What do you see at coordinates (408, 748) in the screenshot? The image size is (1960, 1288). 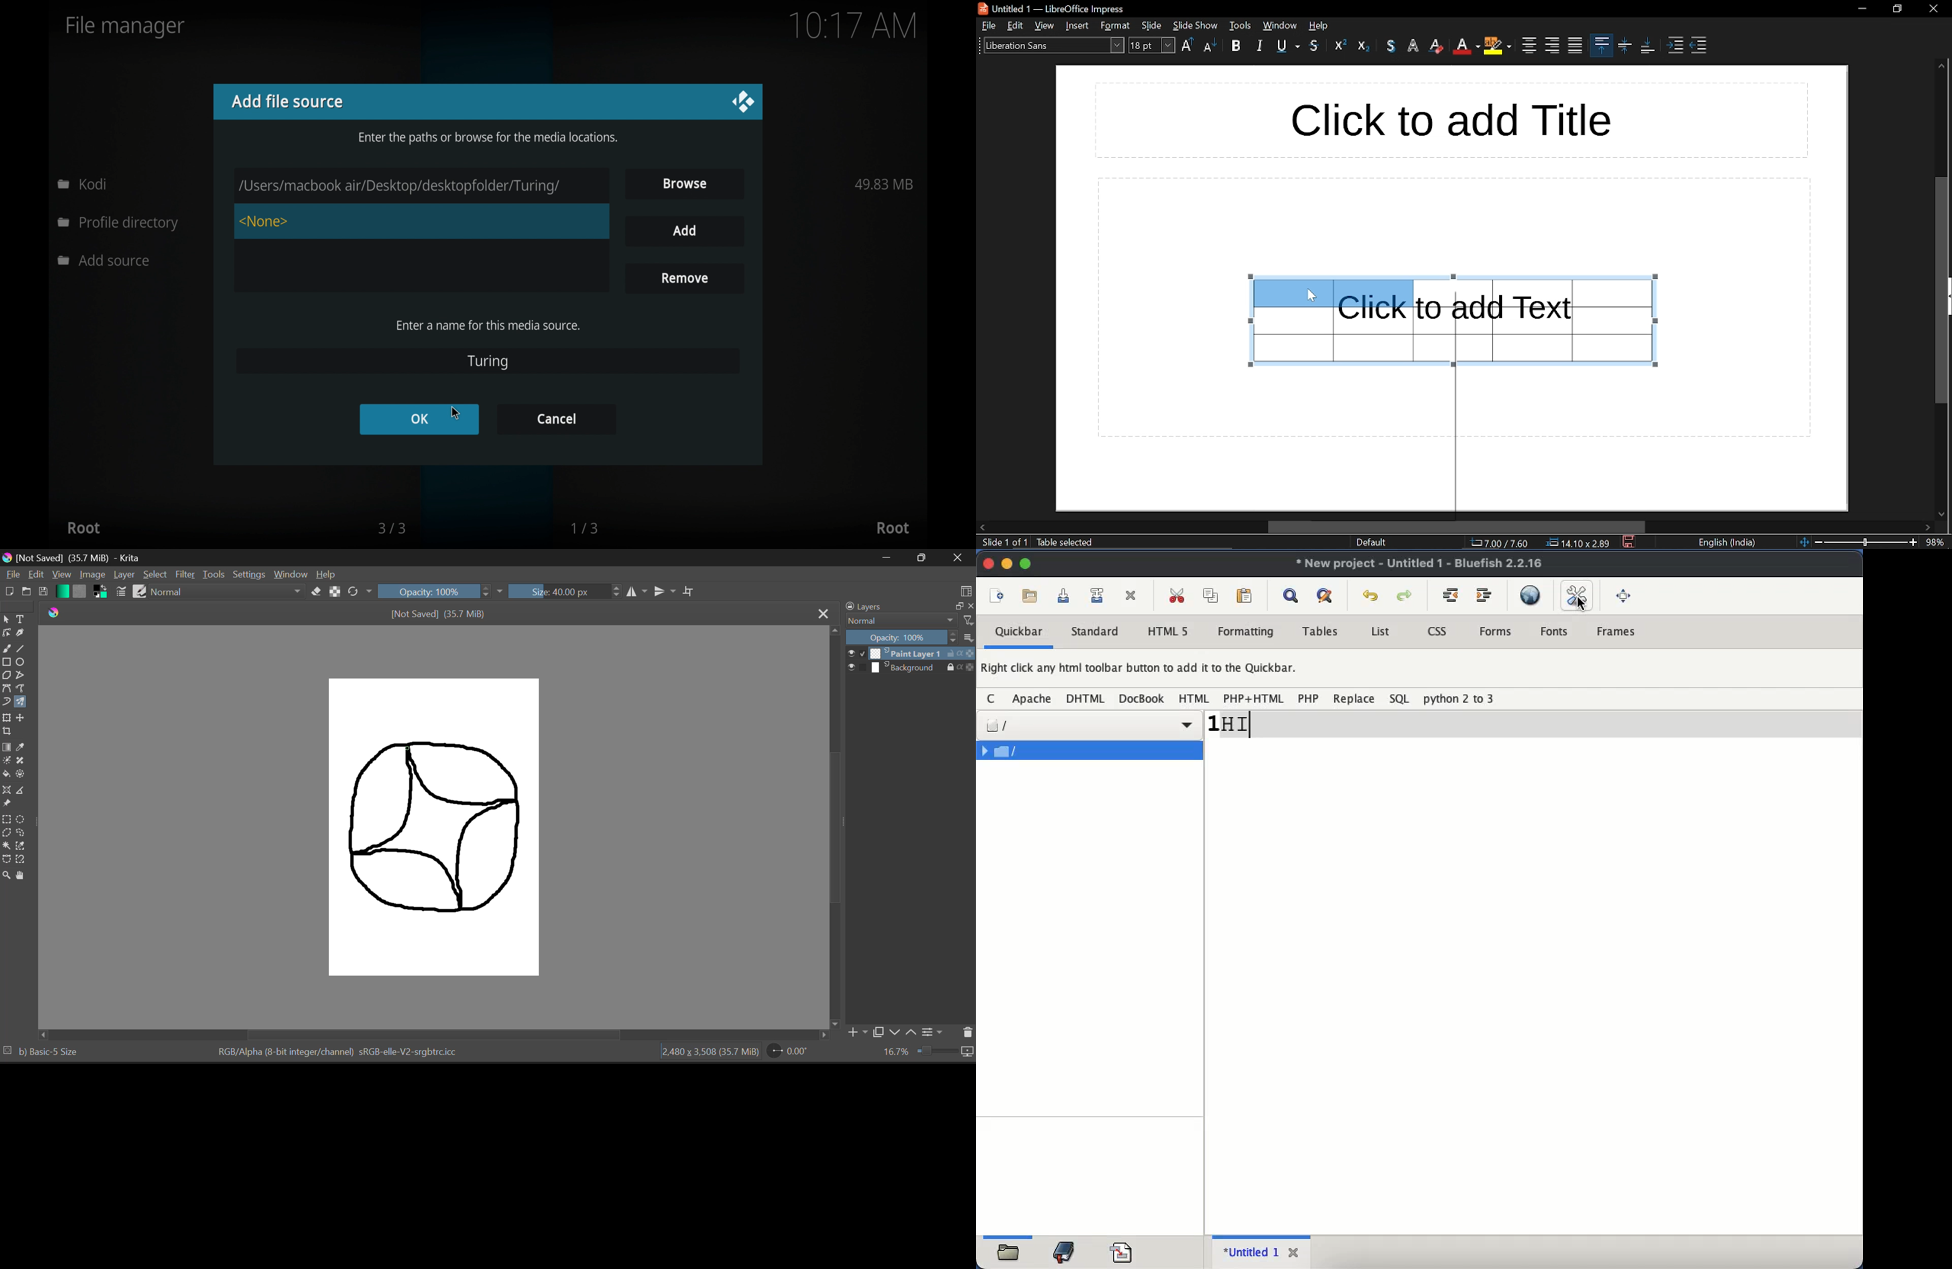 I see `DRAG_TO Cursor Position` at bounding box center [408, 748].